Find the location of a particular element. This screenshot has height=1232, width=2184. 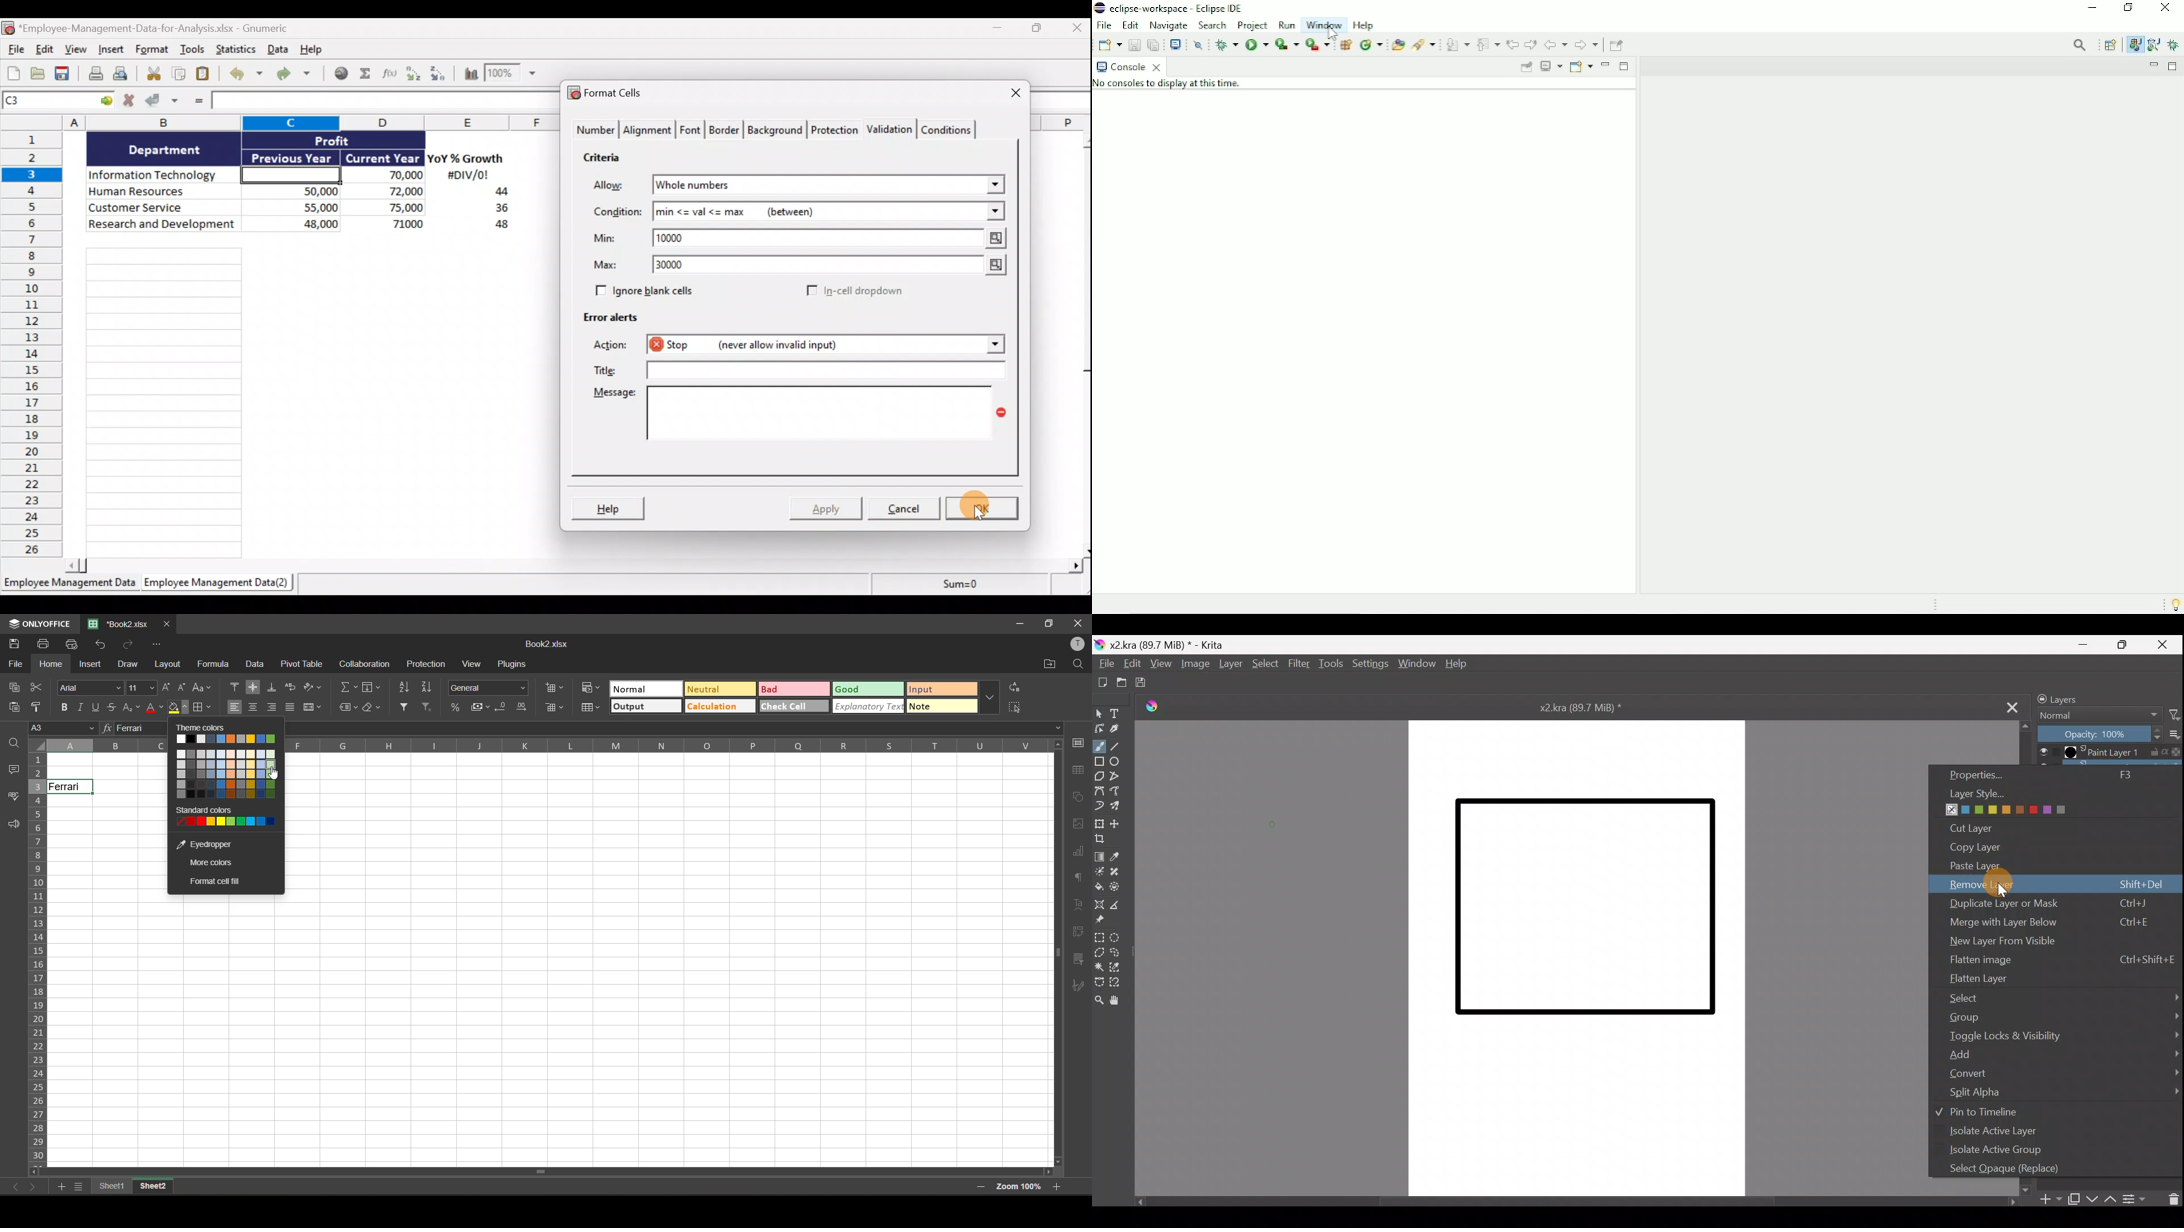

customize quick access toolbar is located at coordinates (157, 644).